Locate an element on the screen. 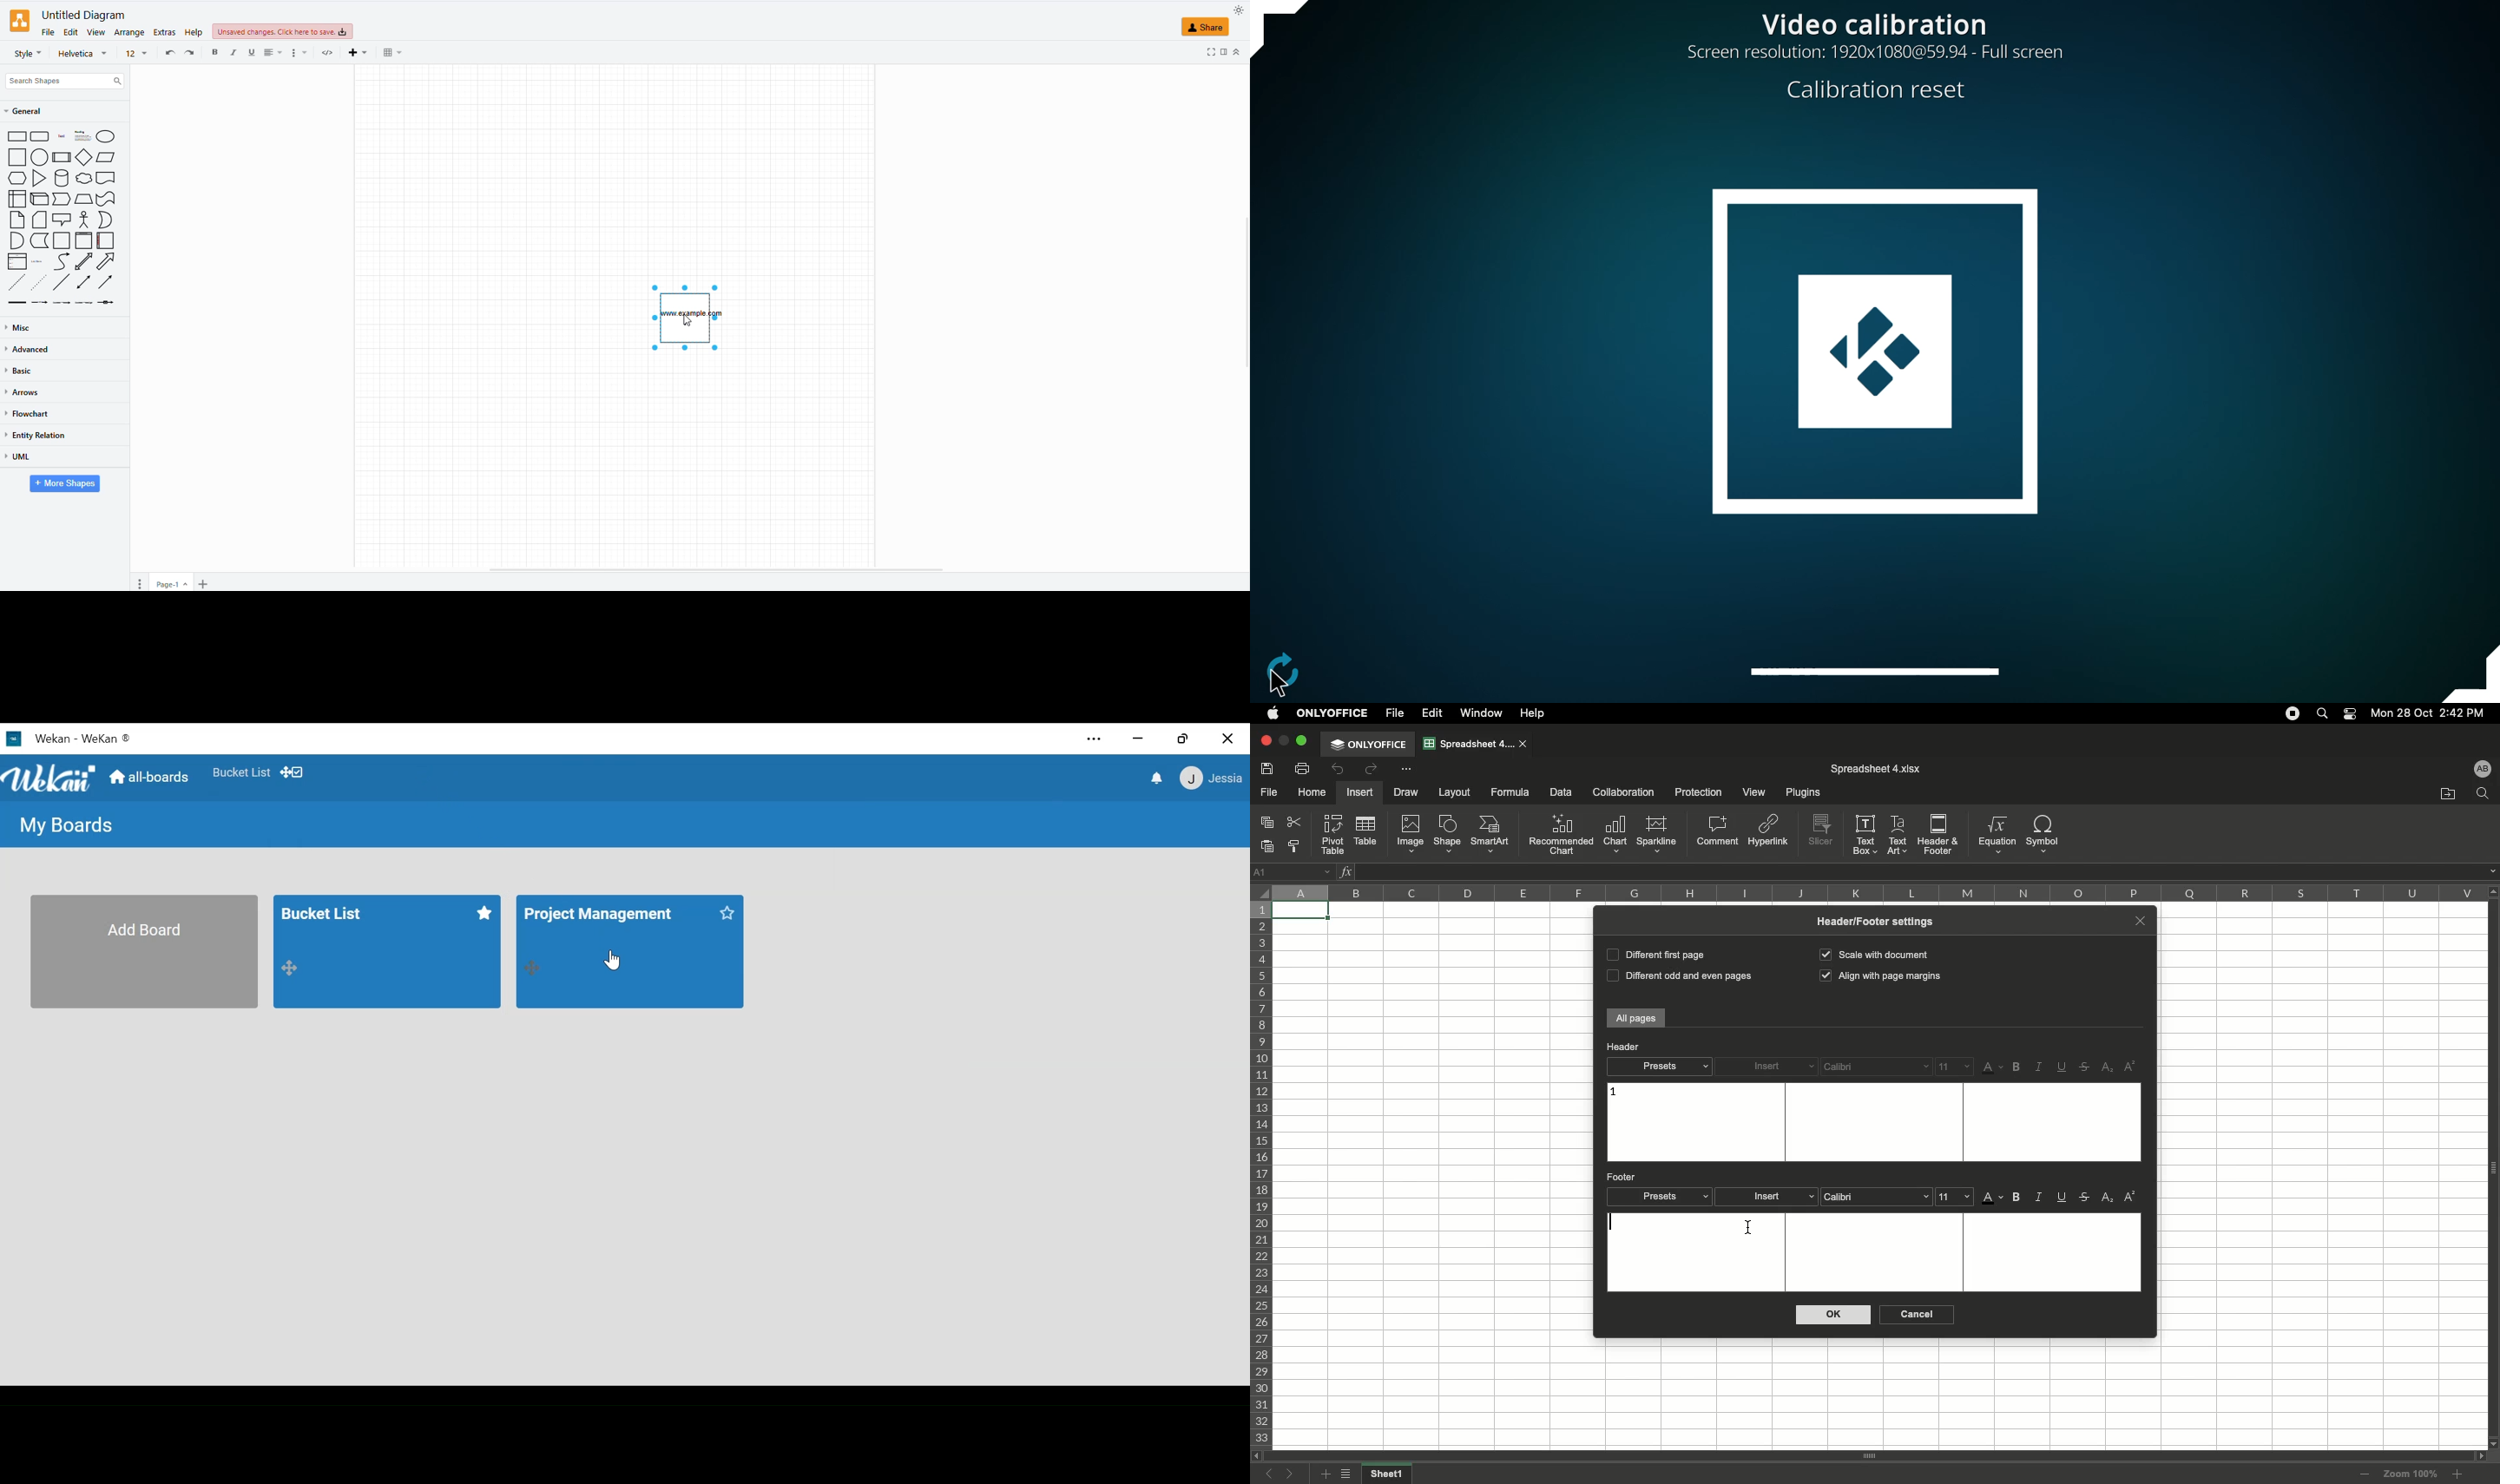  Redo is located at coordinates (1370, 769).